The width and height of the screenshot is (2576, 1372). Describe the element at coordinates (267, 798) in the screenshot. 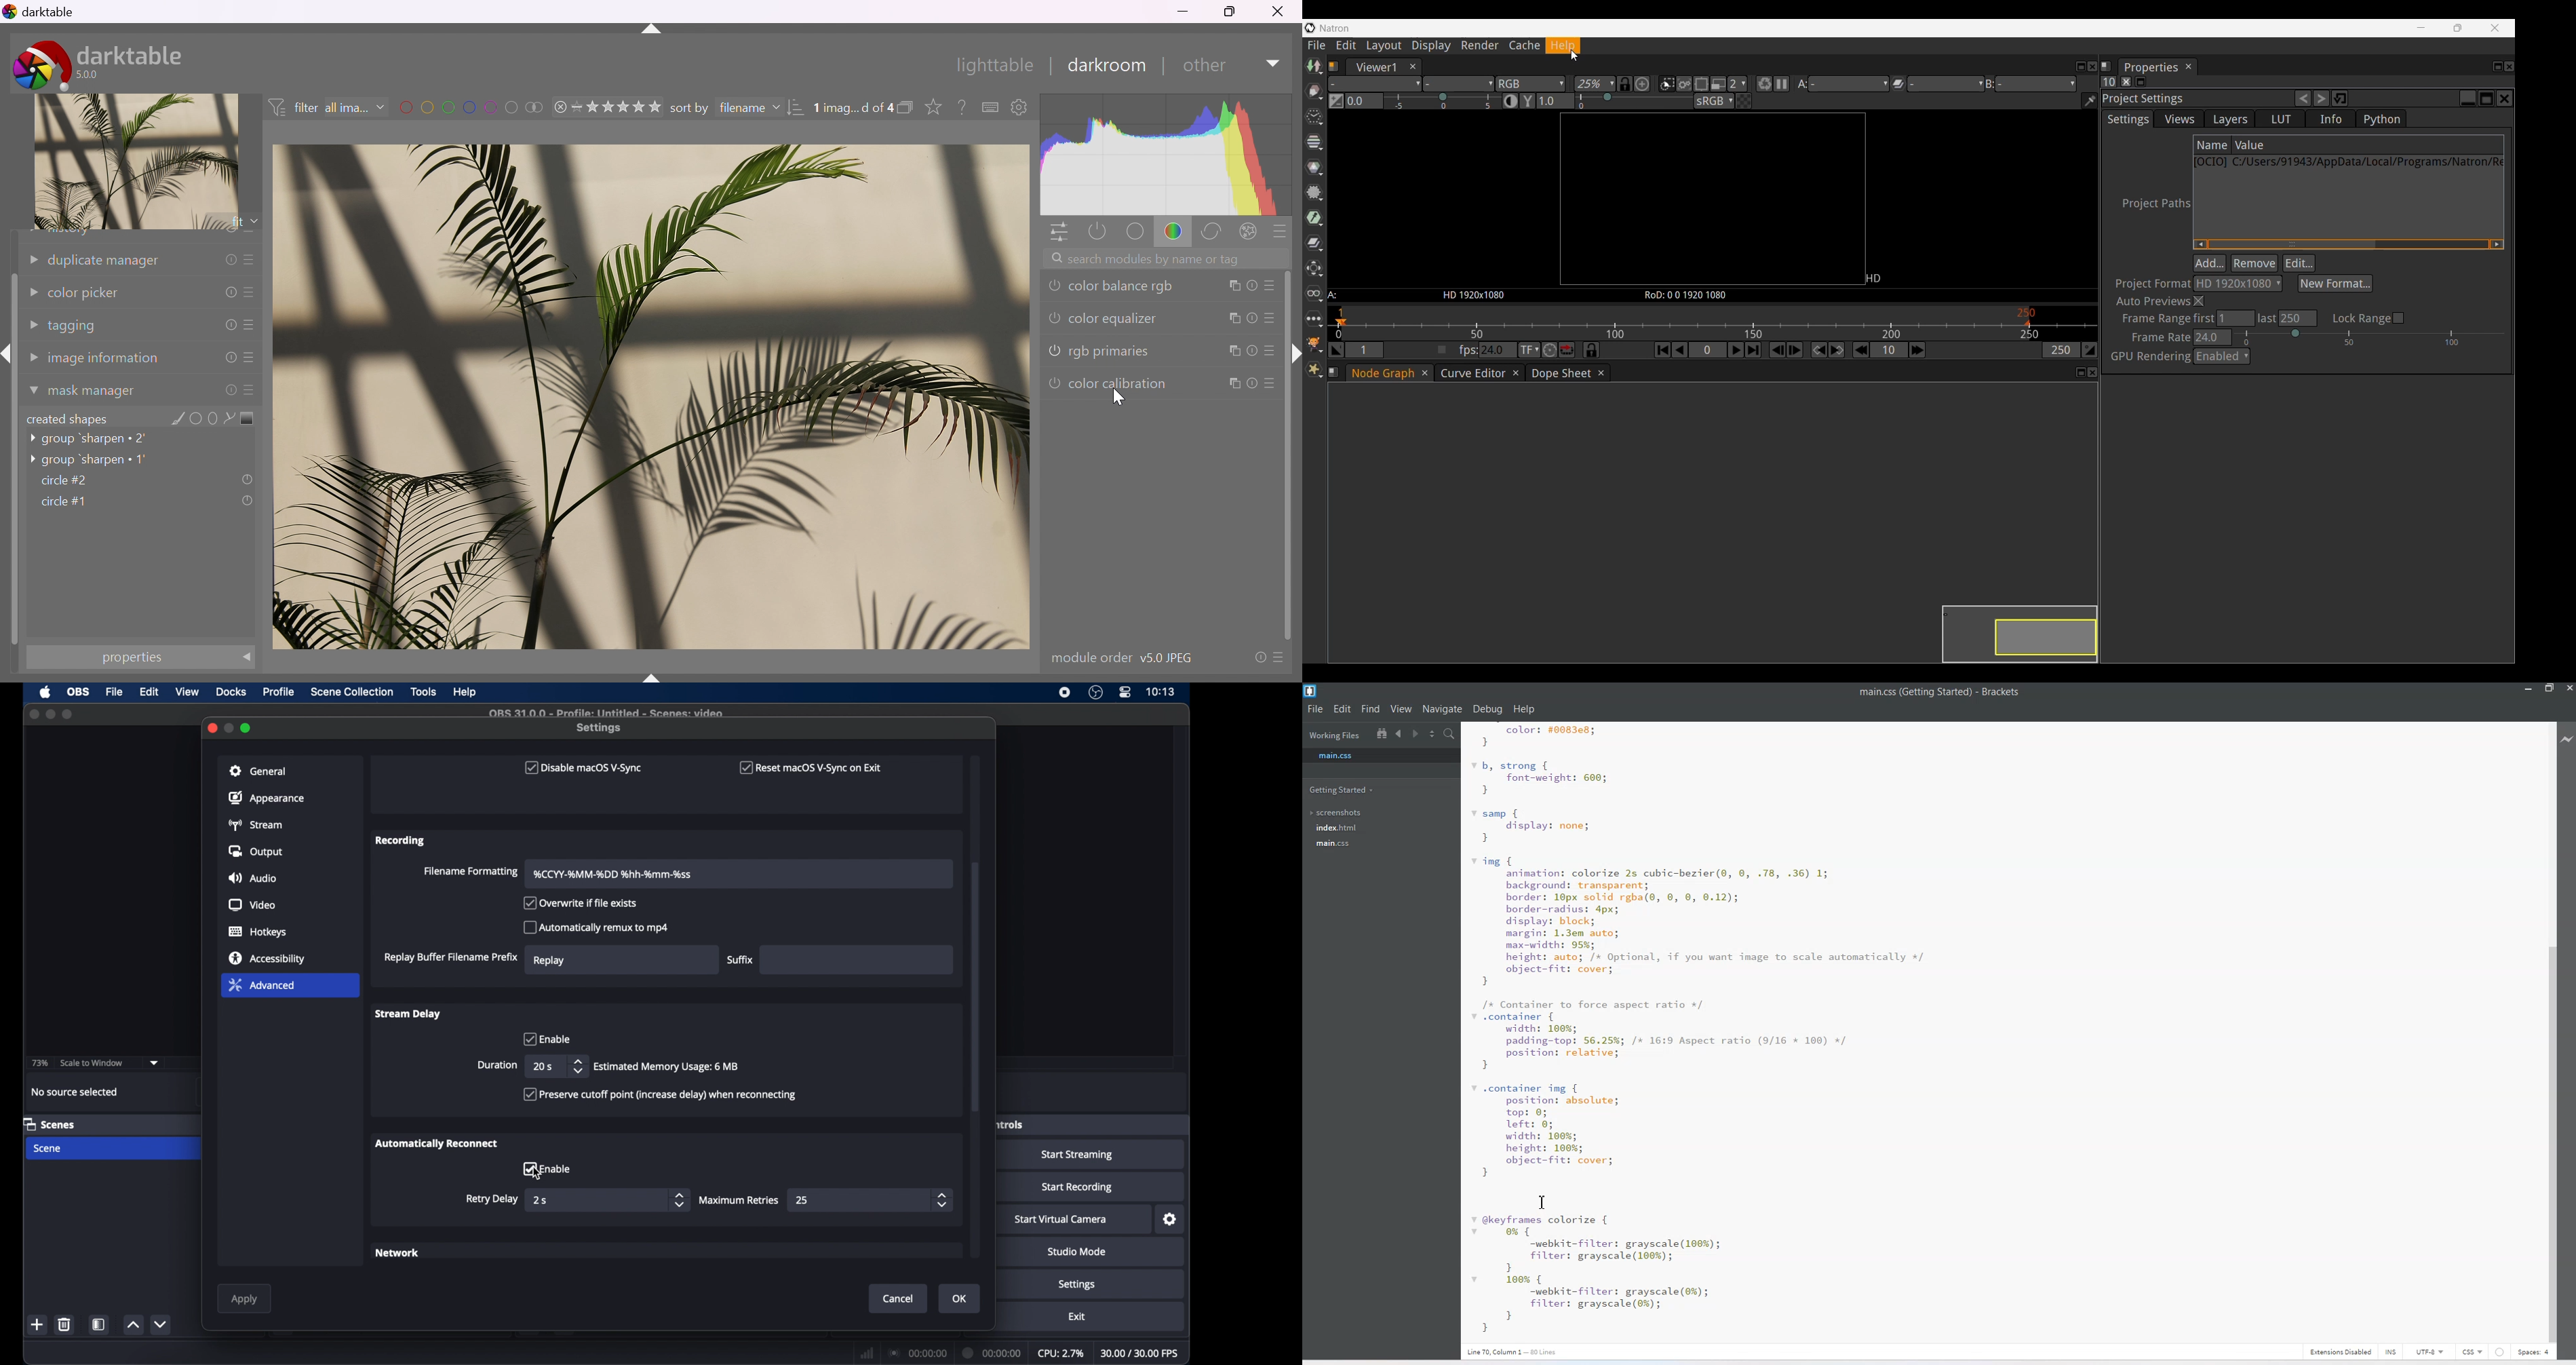

I see `appearance` at that location.